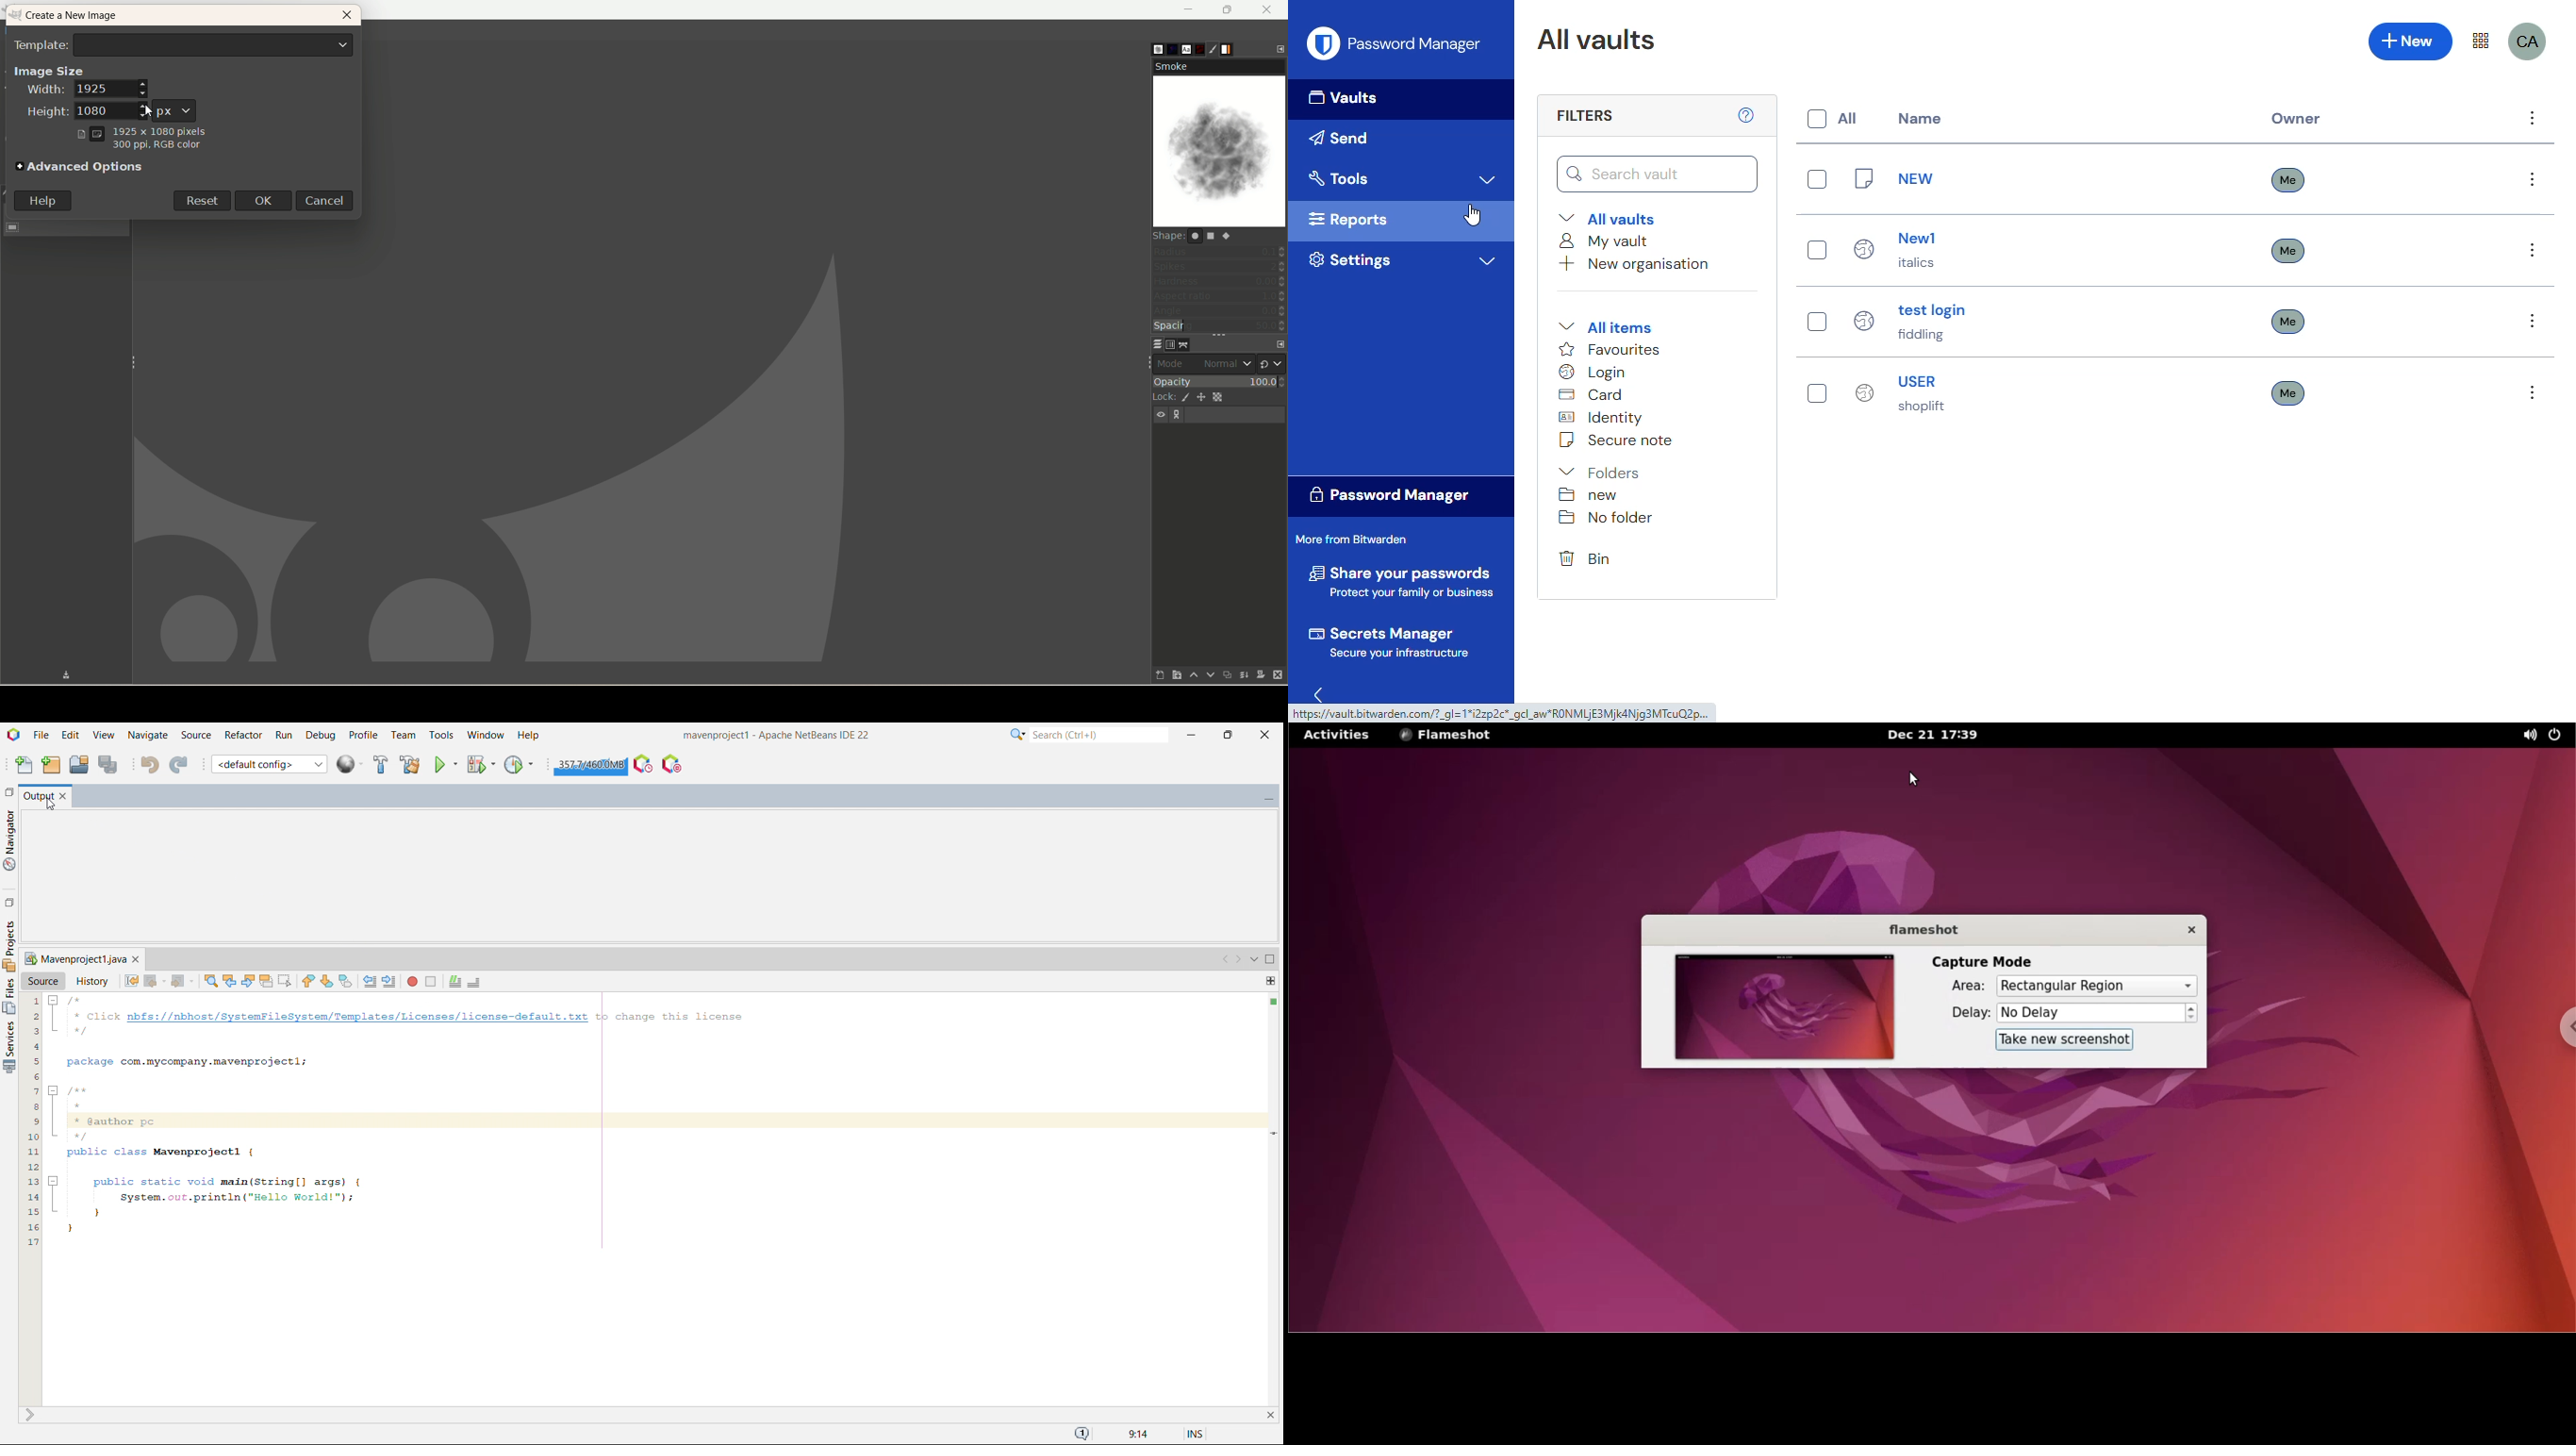 Image resolution: width=2576 pixels, height=1456 pixels. What do you see at coordinates (1616, 440) in the screenshot?
I see `secure note` at bounding box center [1616, 440].